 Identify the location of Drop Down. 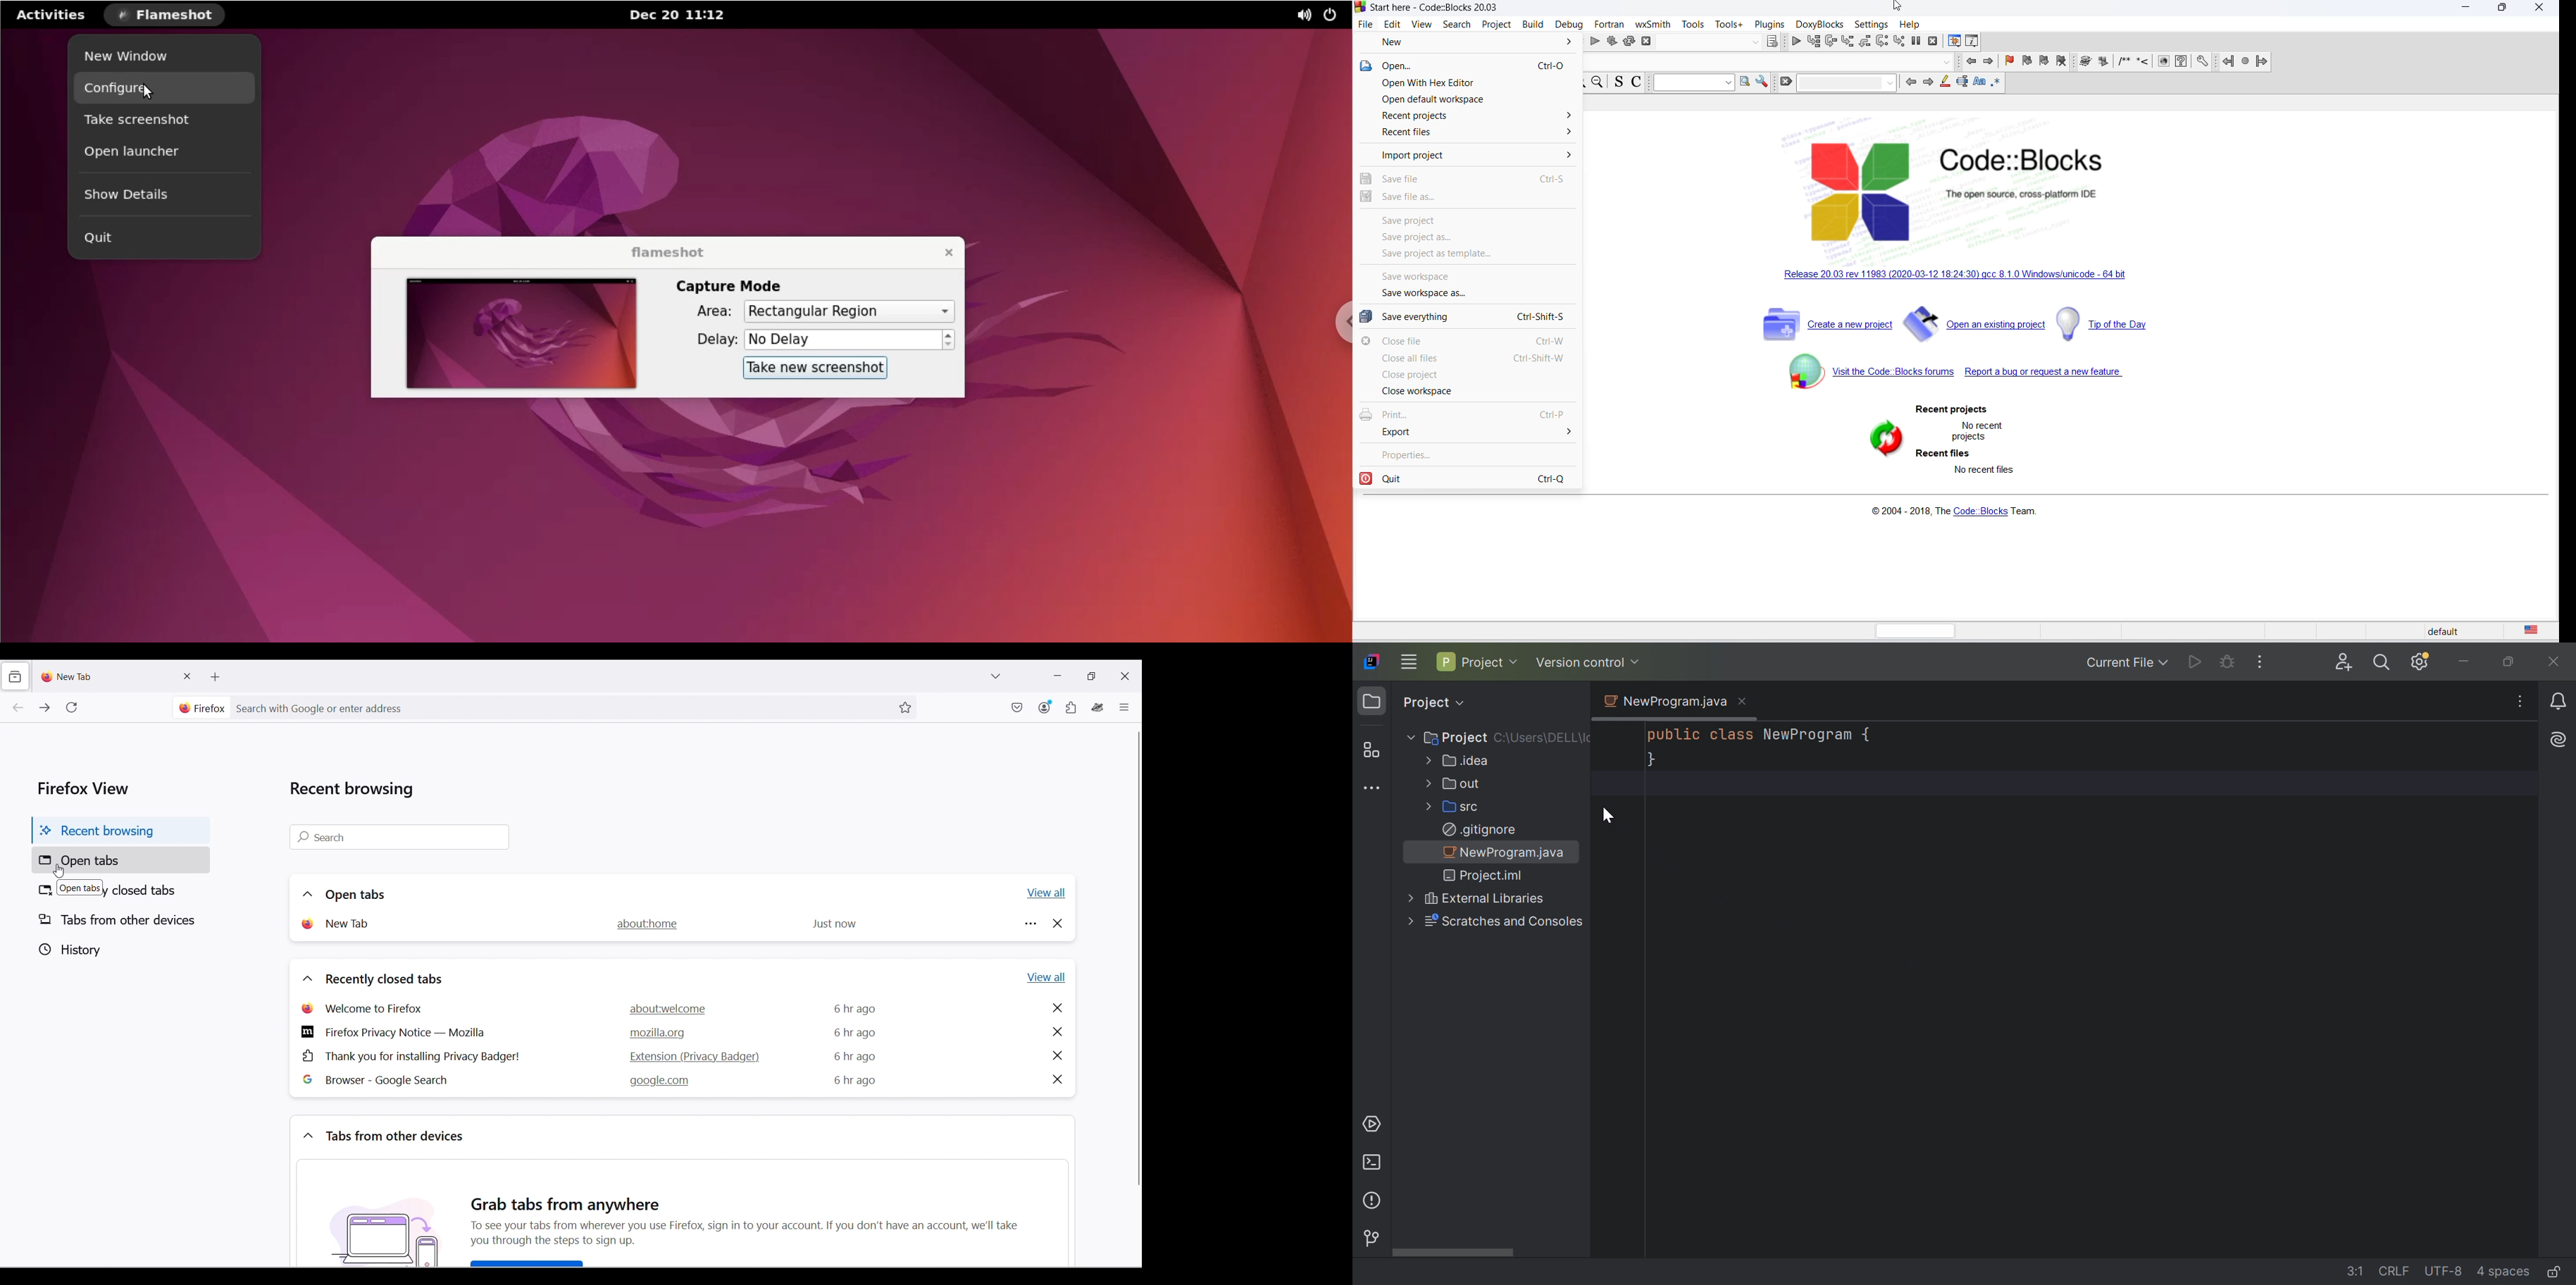
(1409, 897).